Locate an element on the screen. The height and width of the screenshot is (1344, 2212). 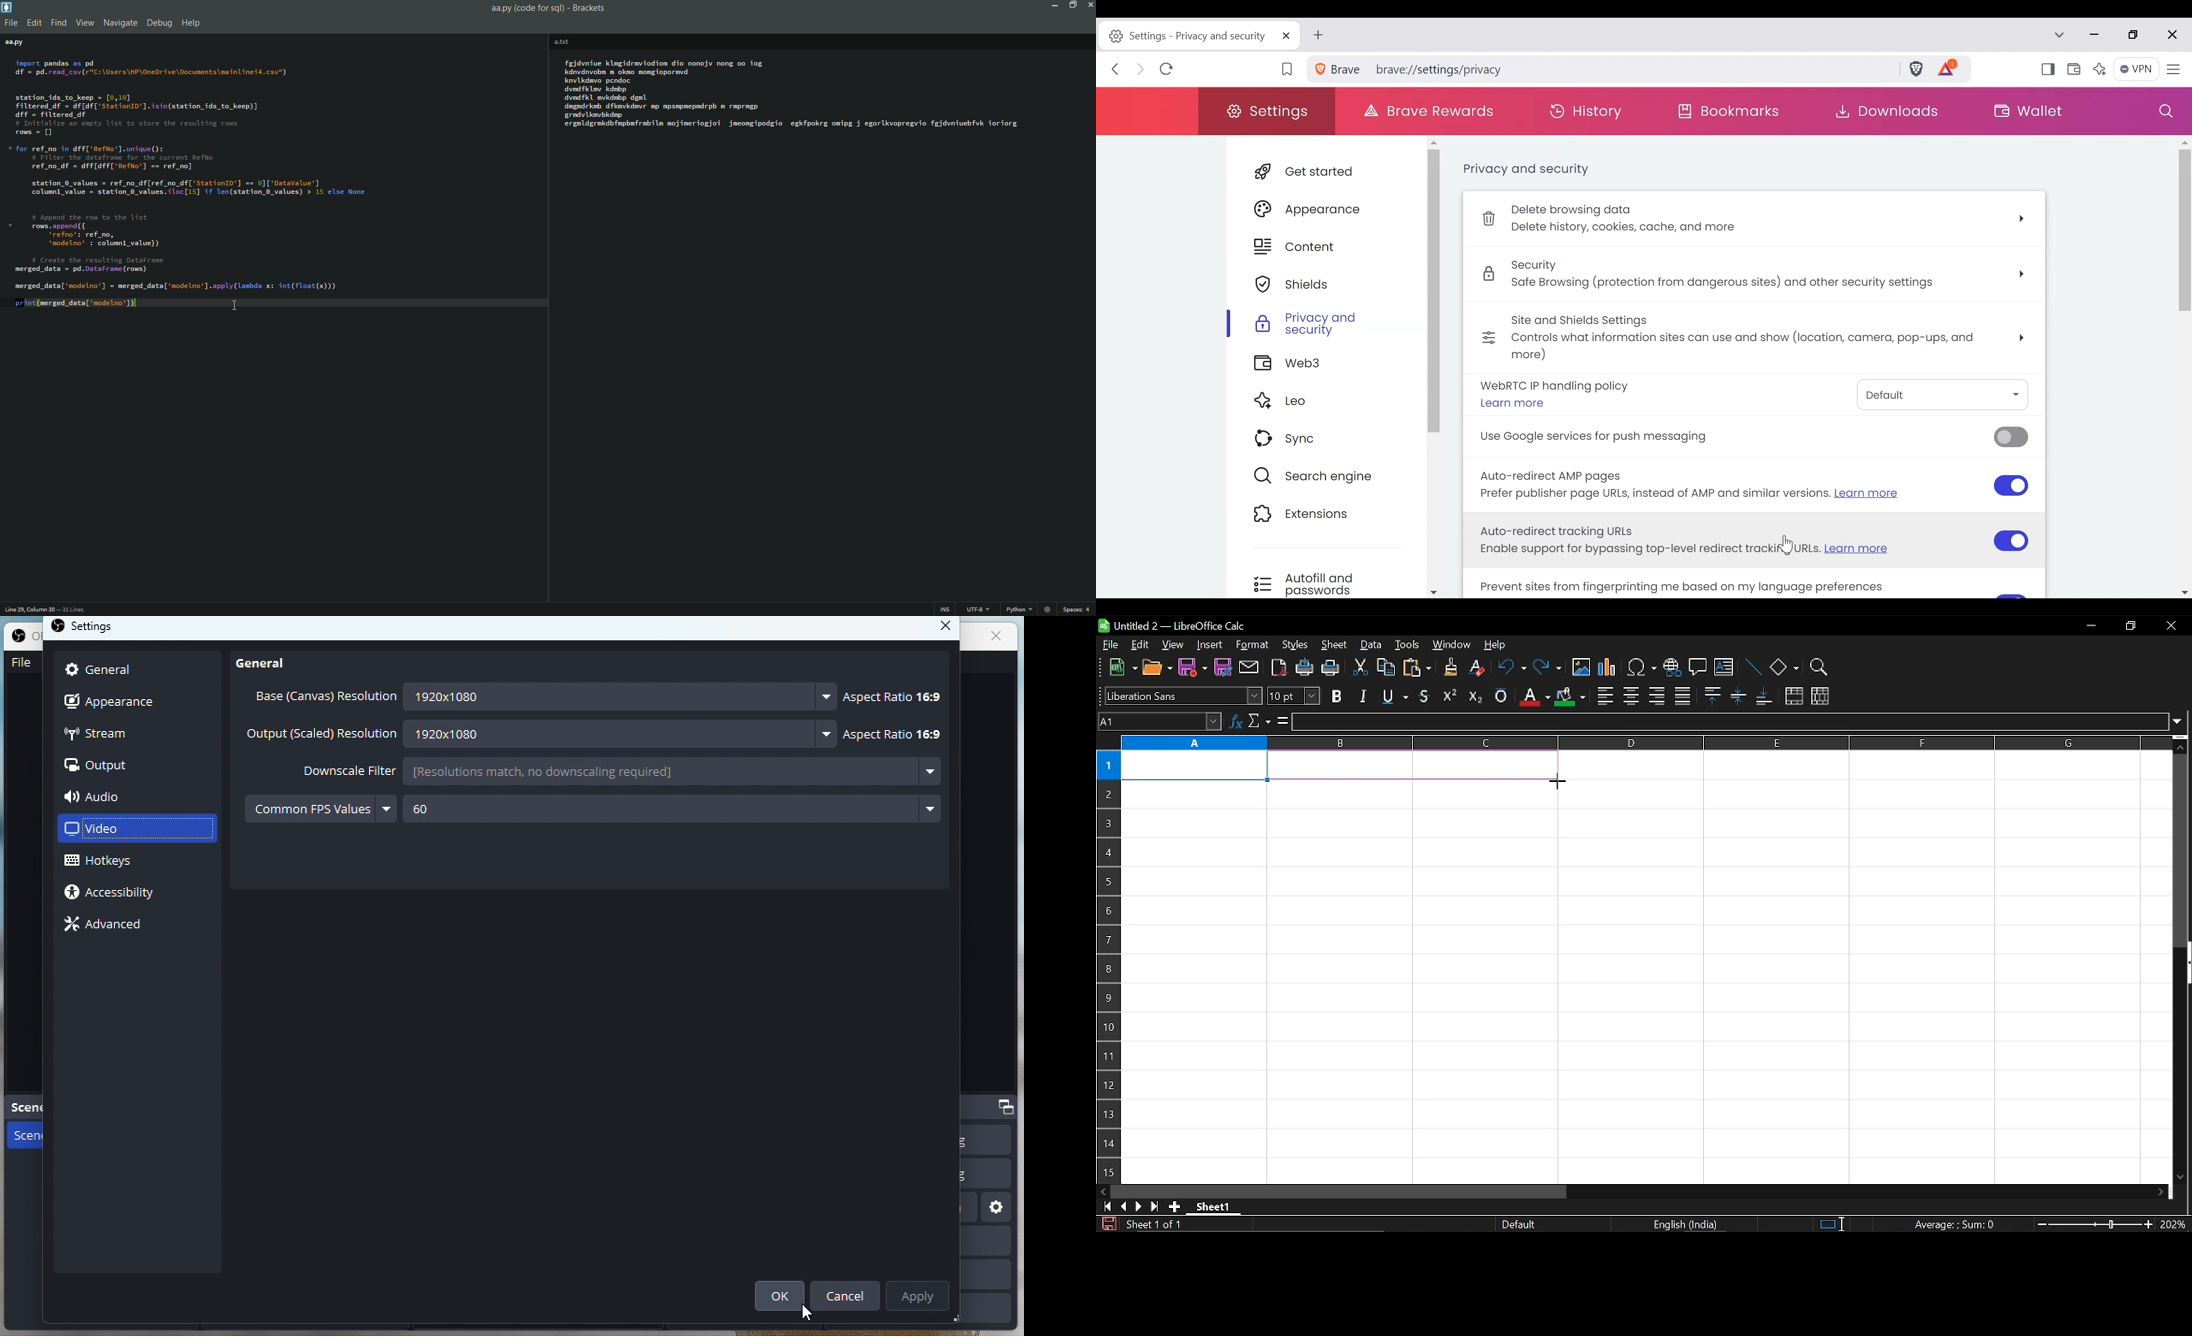
Apply is located at coordinates (921, 1294).